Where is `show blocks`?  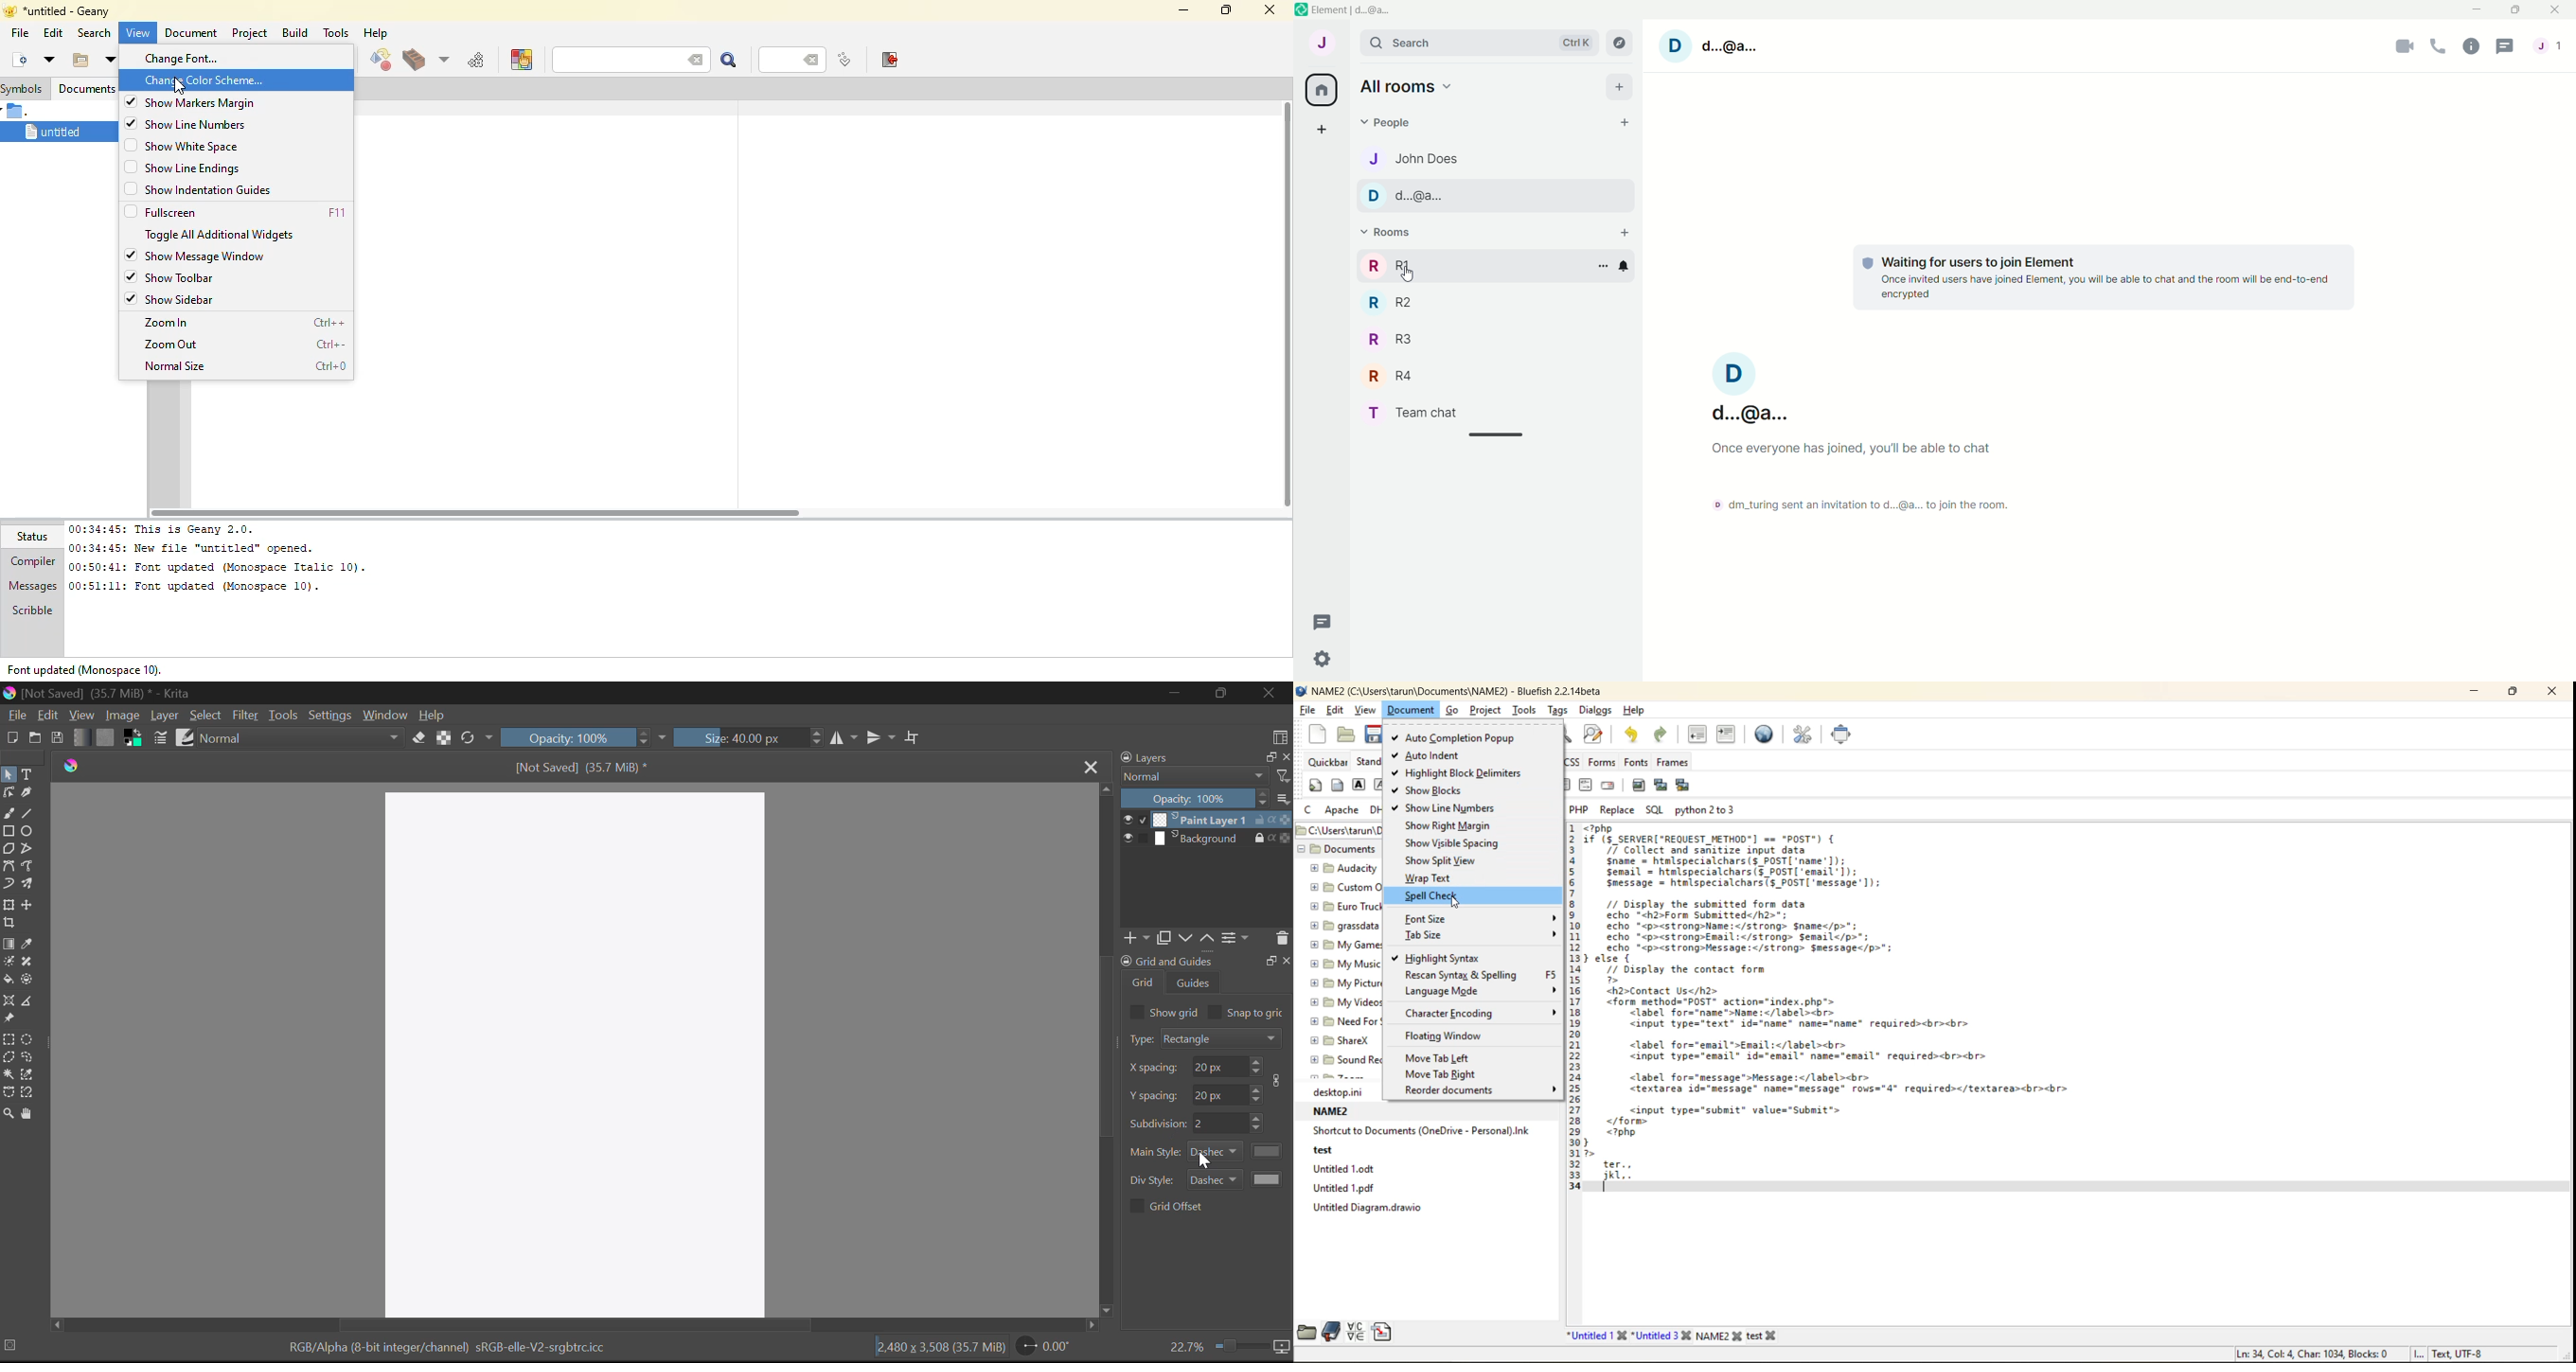
show blocks is located at coordinates (1434, 790).